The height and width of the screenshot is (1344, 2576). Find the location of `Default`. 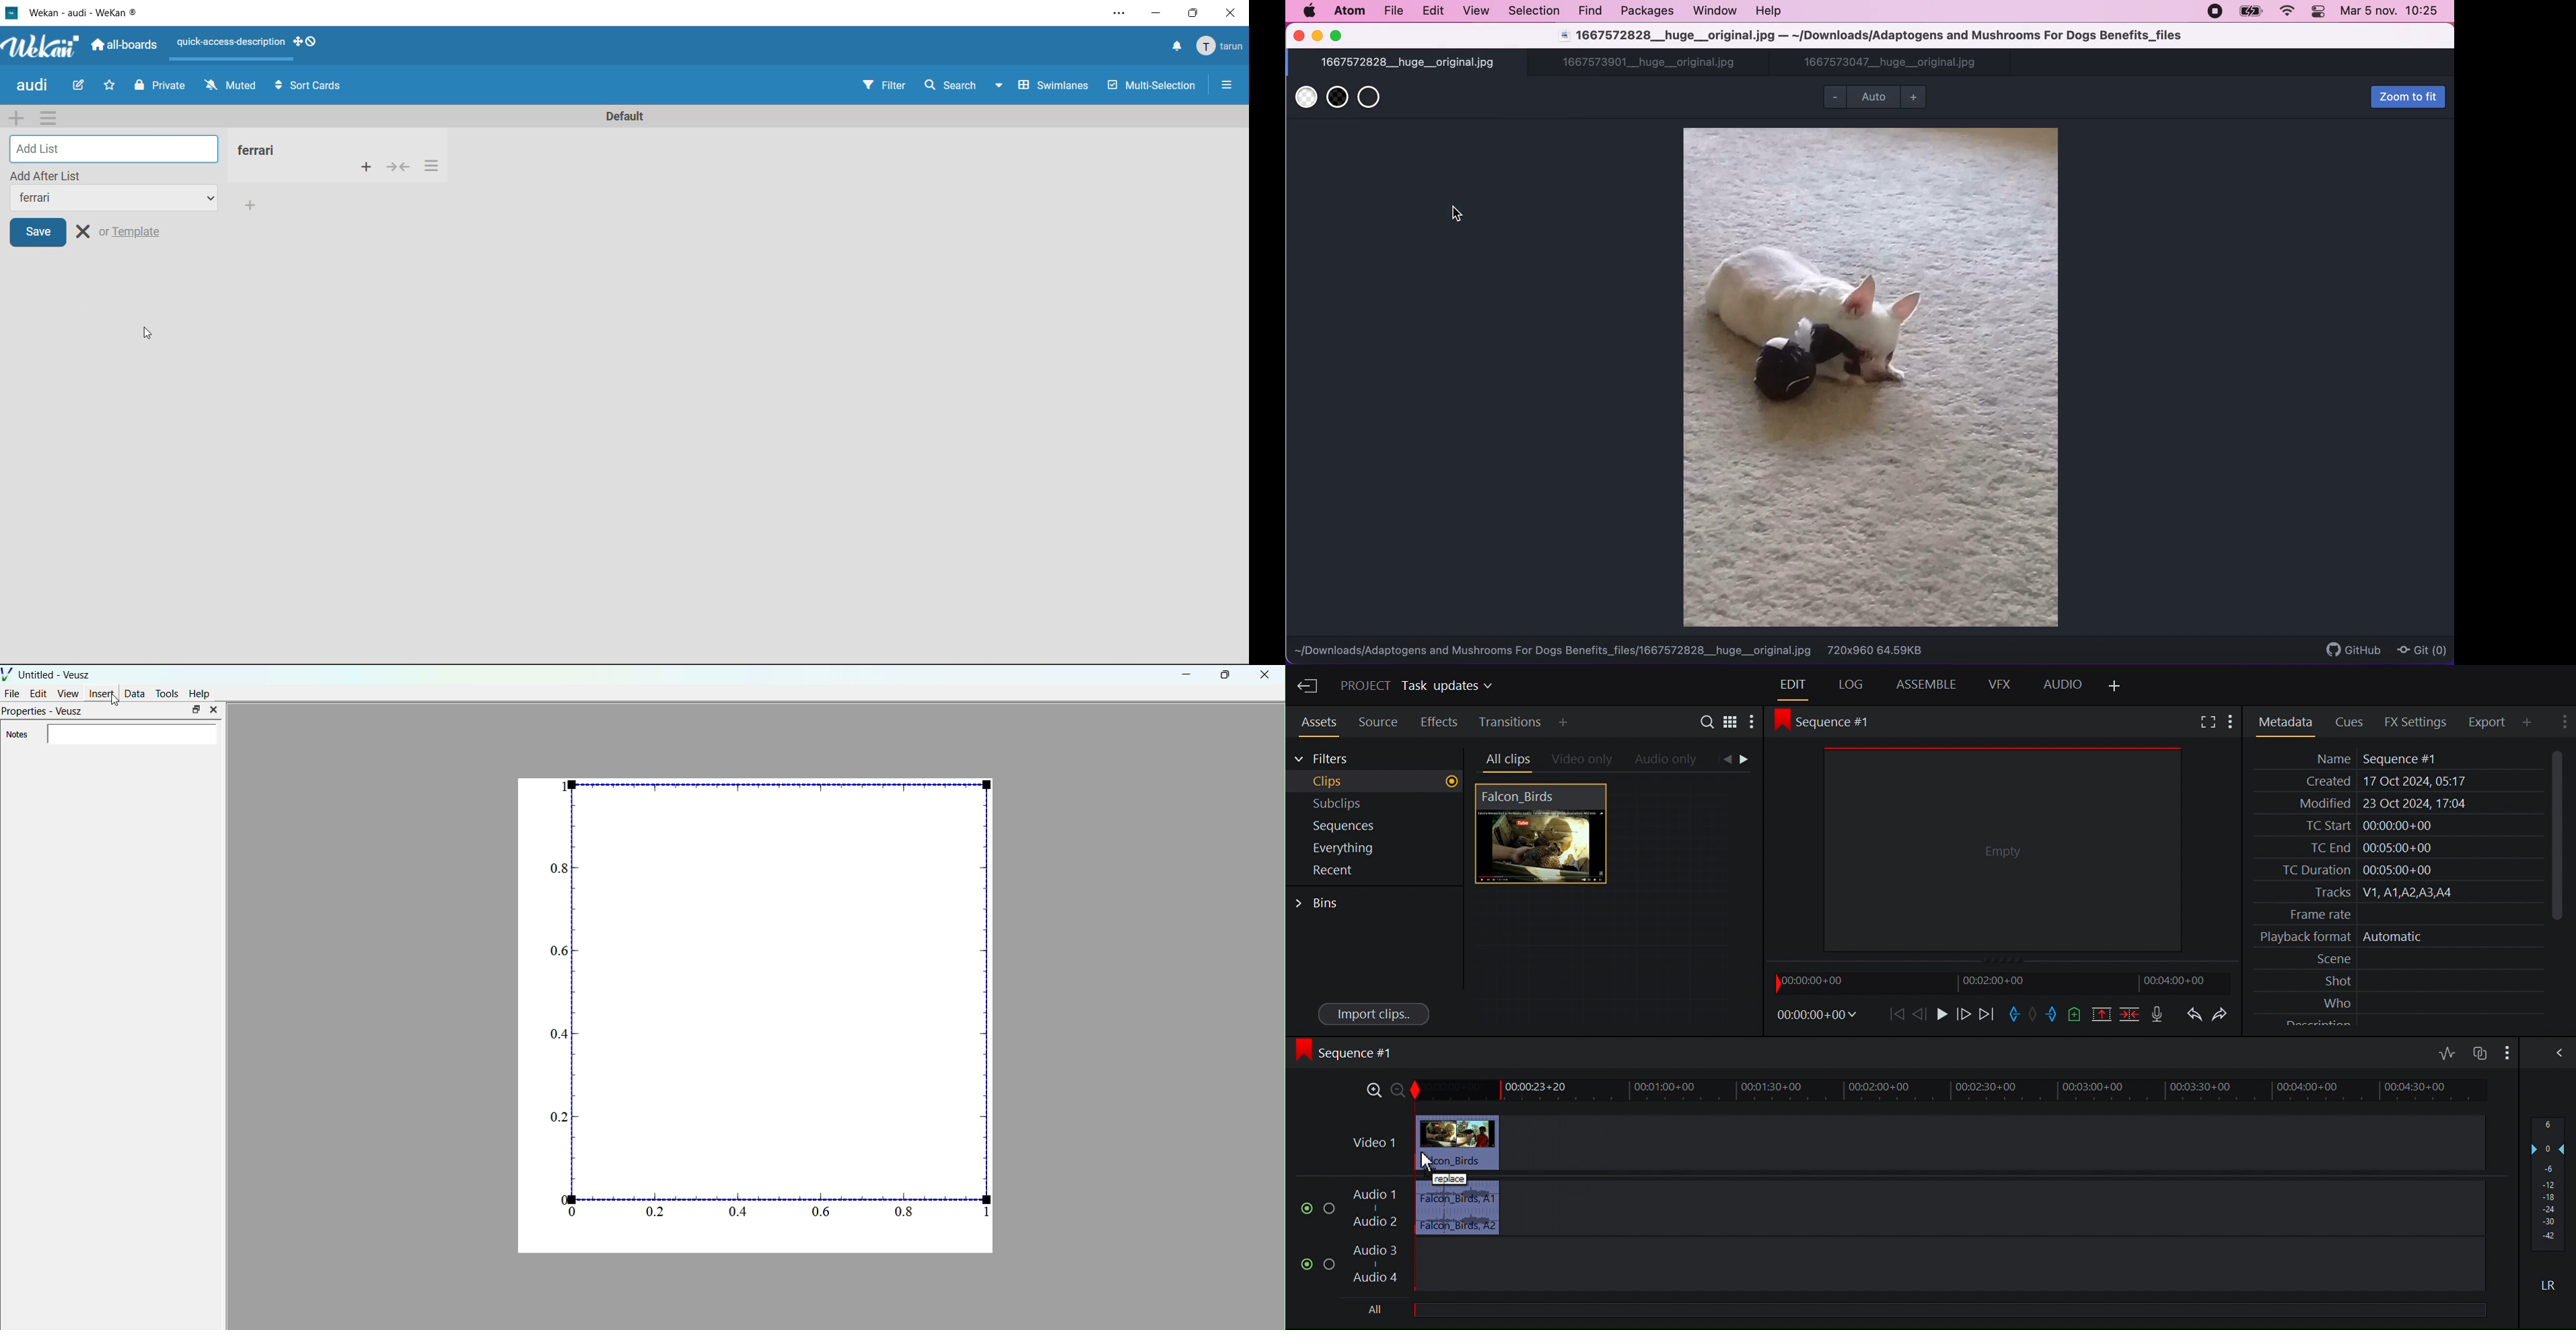

Default is located at coordinates (627, 117).